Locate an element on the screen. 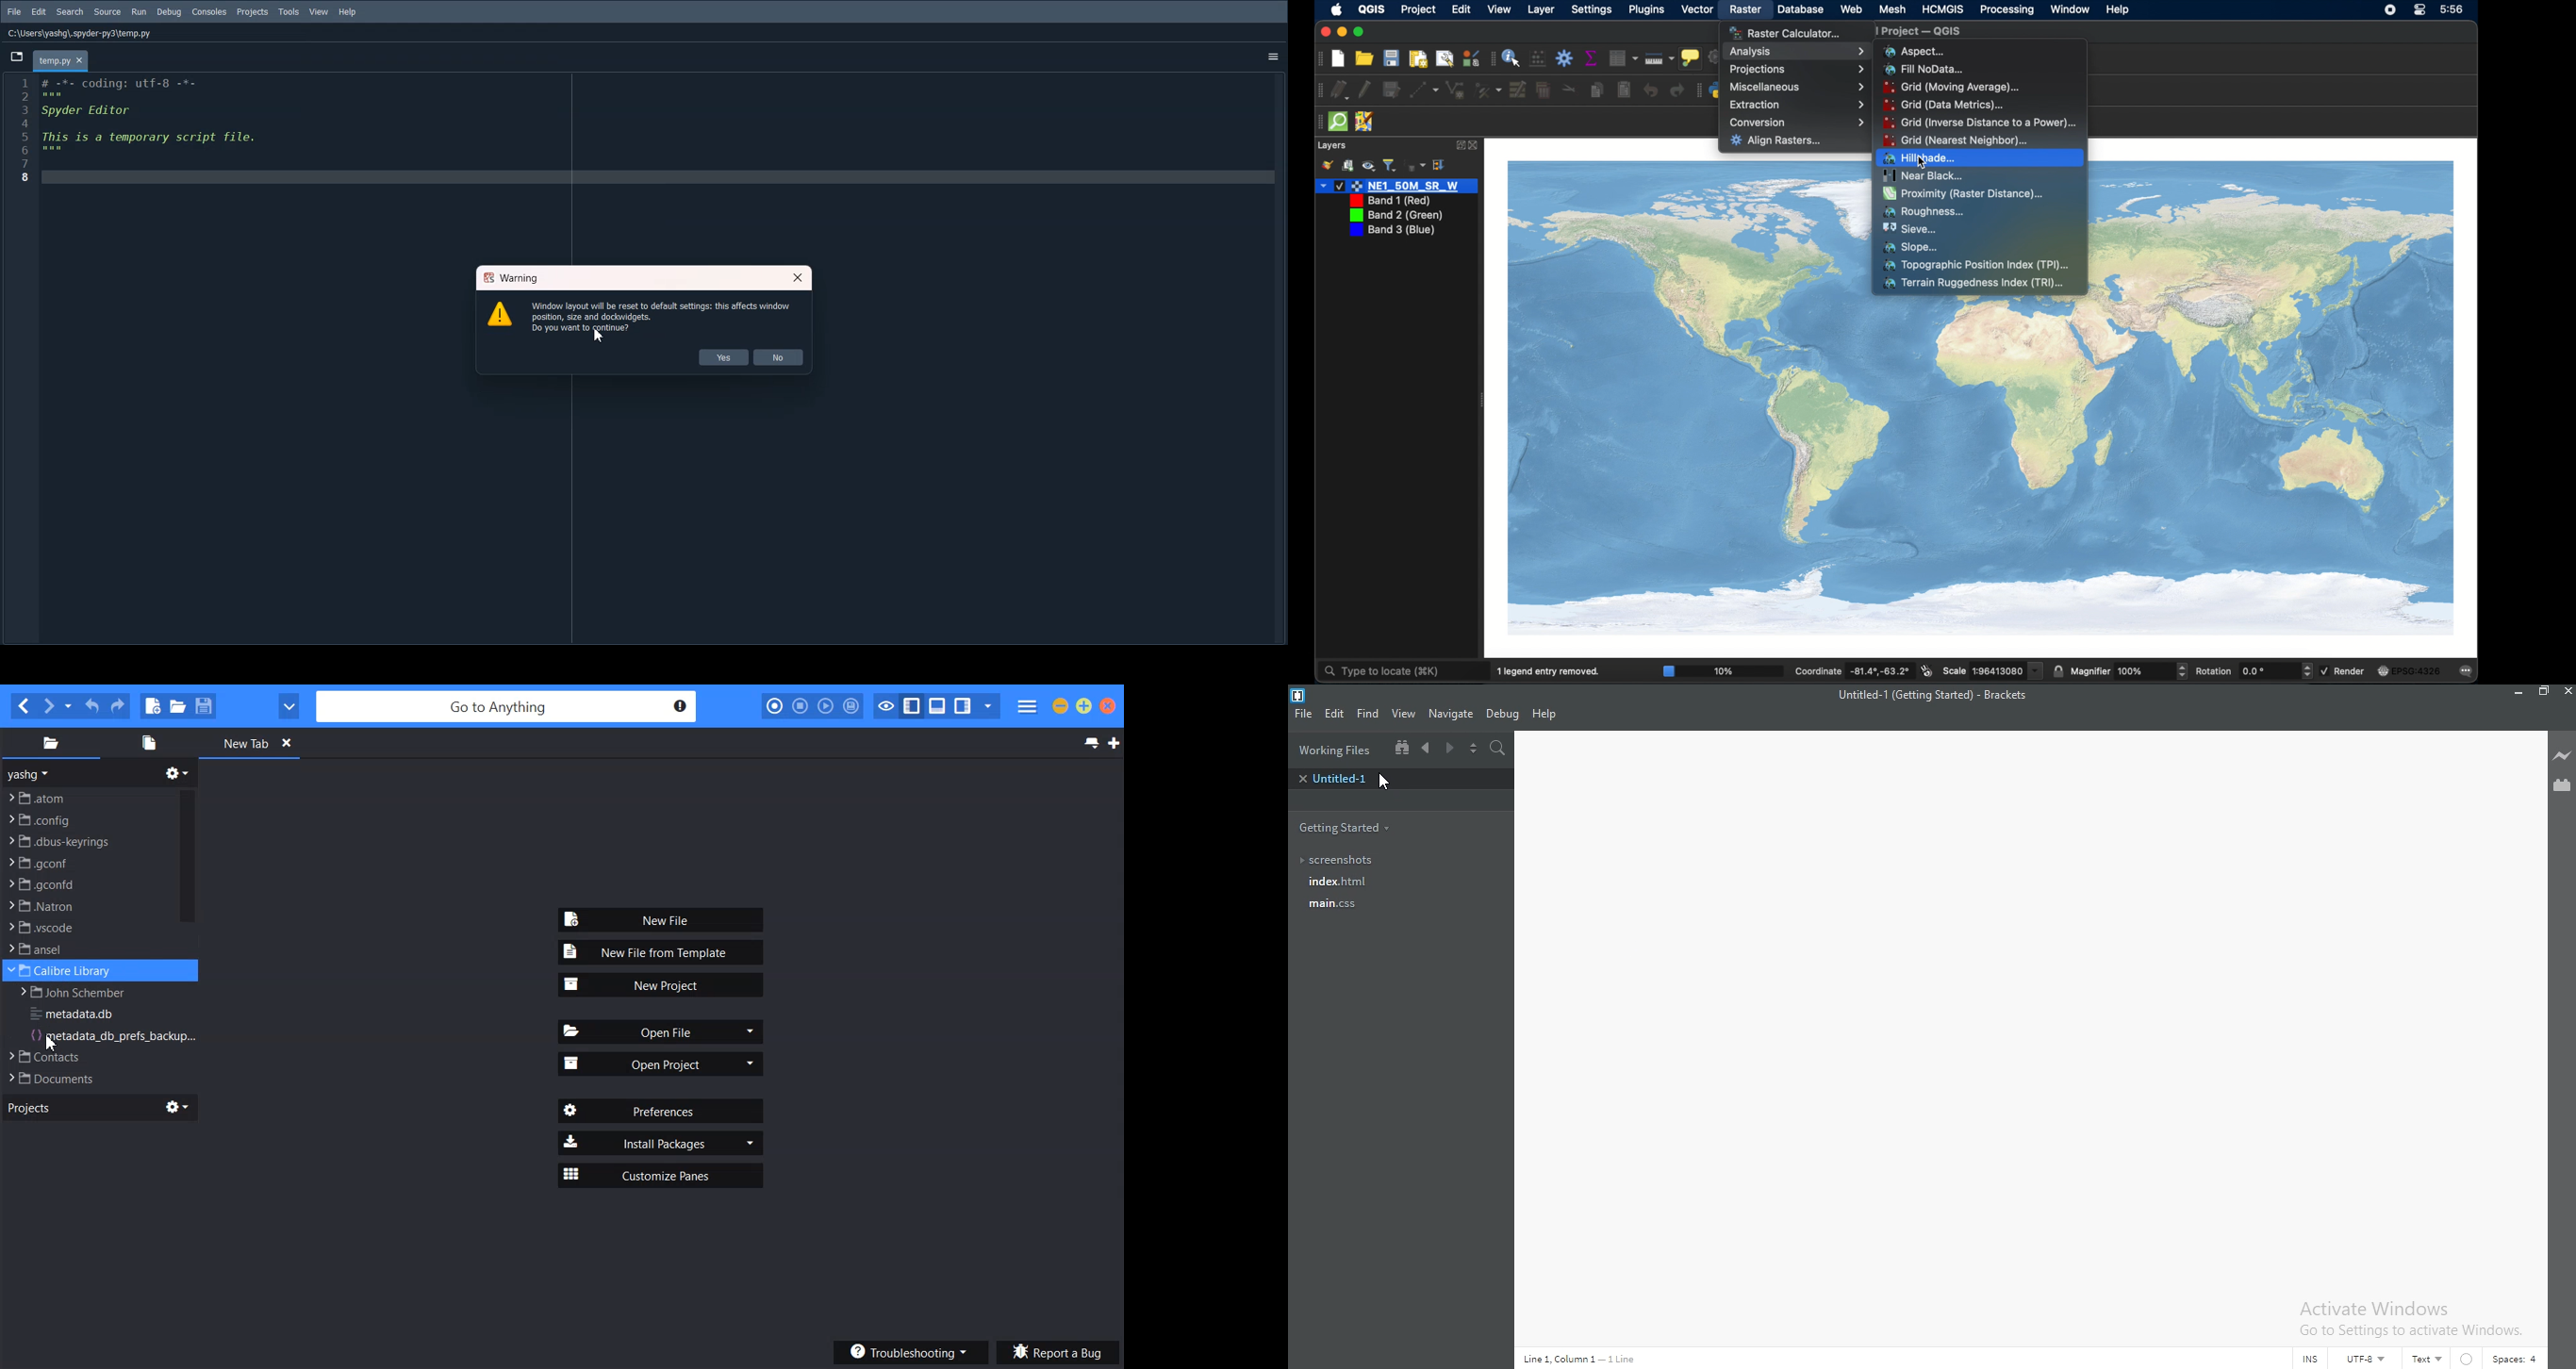 This screenshot has width=2576, height=1372. maximize is located at coordinates (1360, 32).